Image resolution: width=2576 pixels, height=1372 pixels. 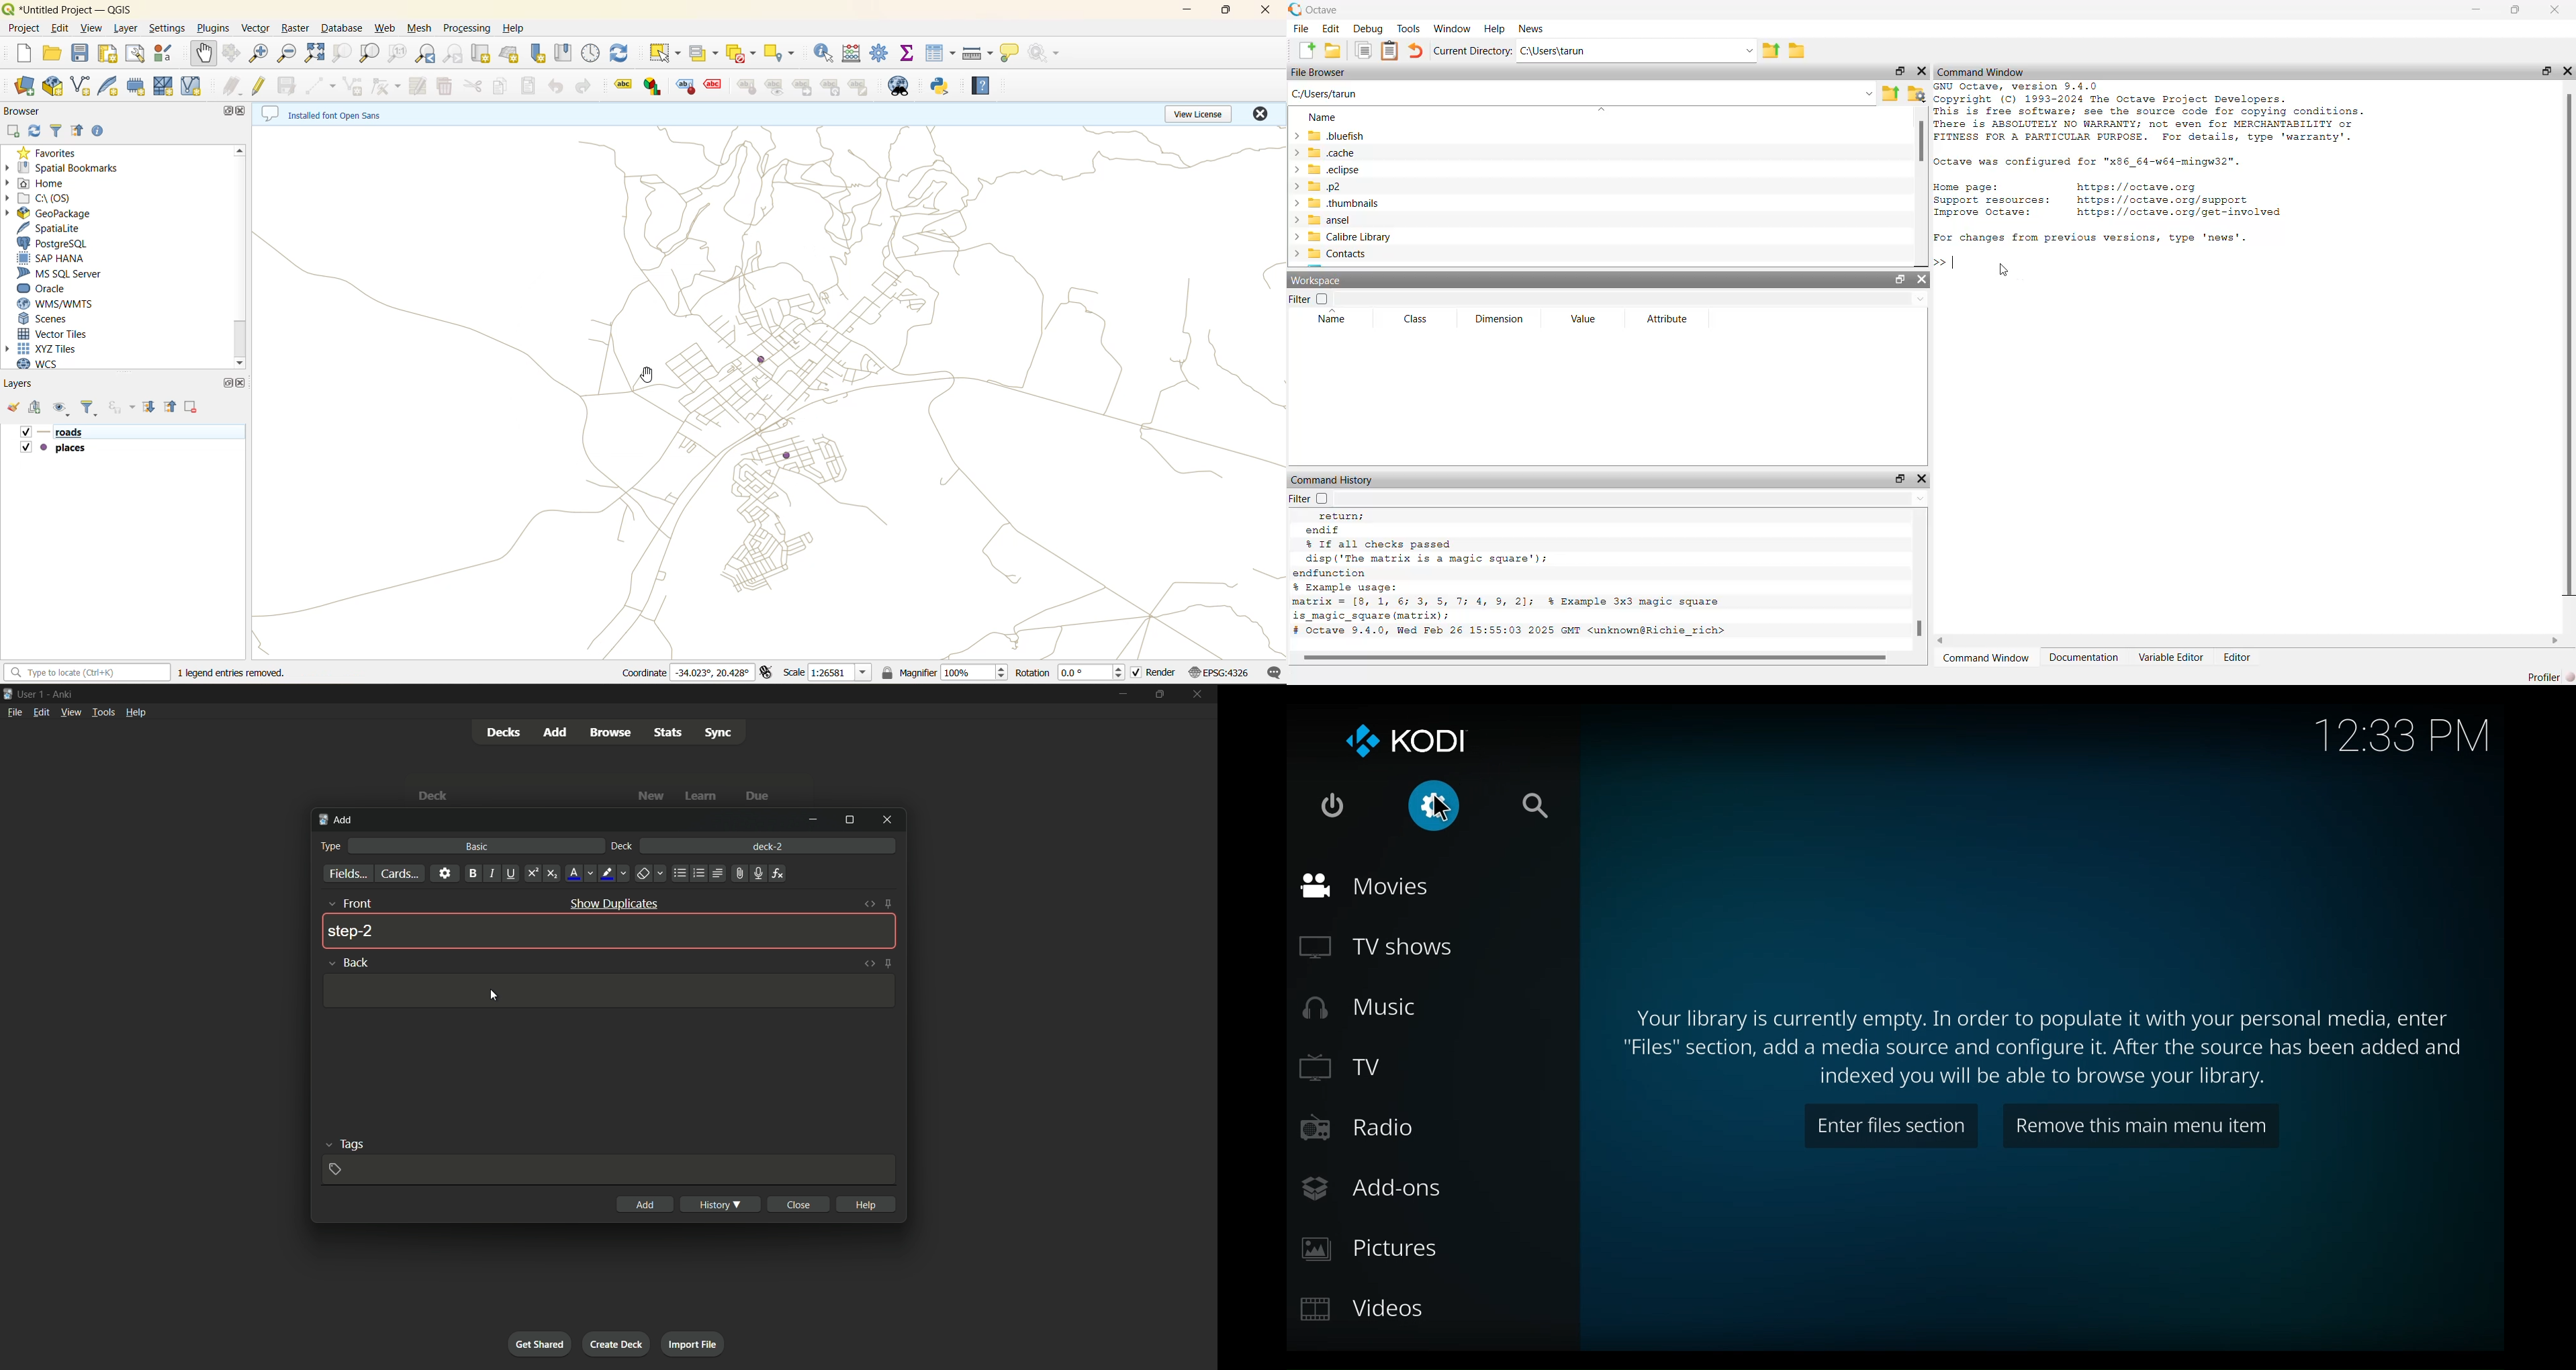 What do you see at coordinates (611, 733) in the screenshot?
I see `browse` at bounding box center [611, 733].